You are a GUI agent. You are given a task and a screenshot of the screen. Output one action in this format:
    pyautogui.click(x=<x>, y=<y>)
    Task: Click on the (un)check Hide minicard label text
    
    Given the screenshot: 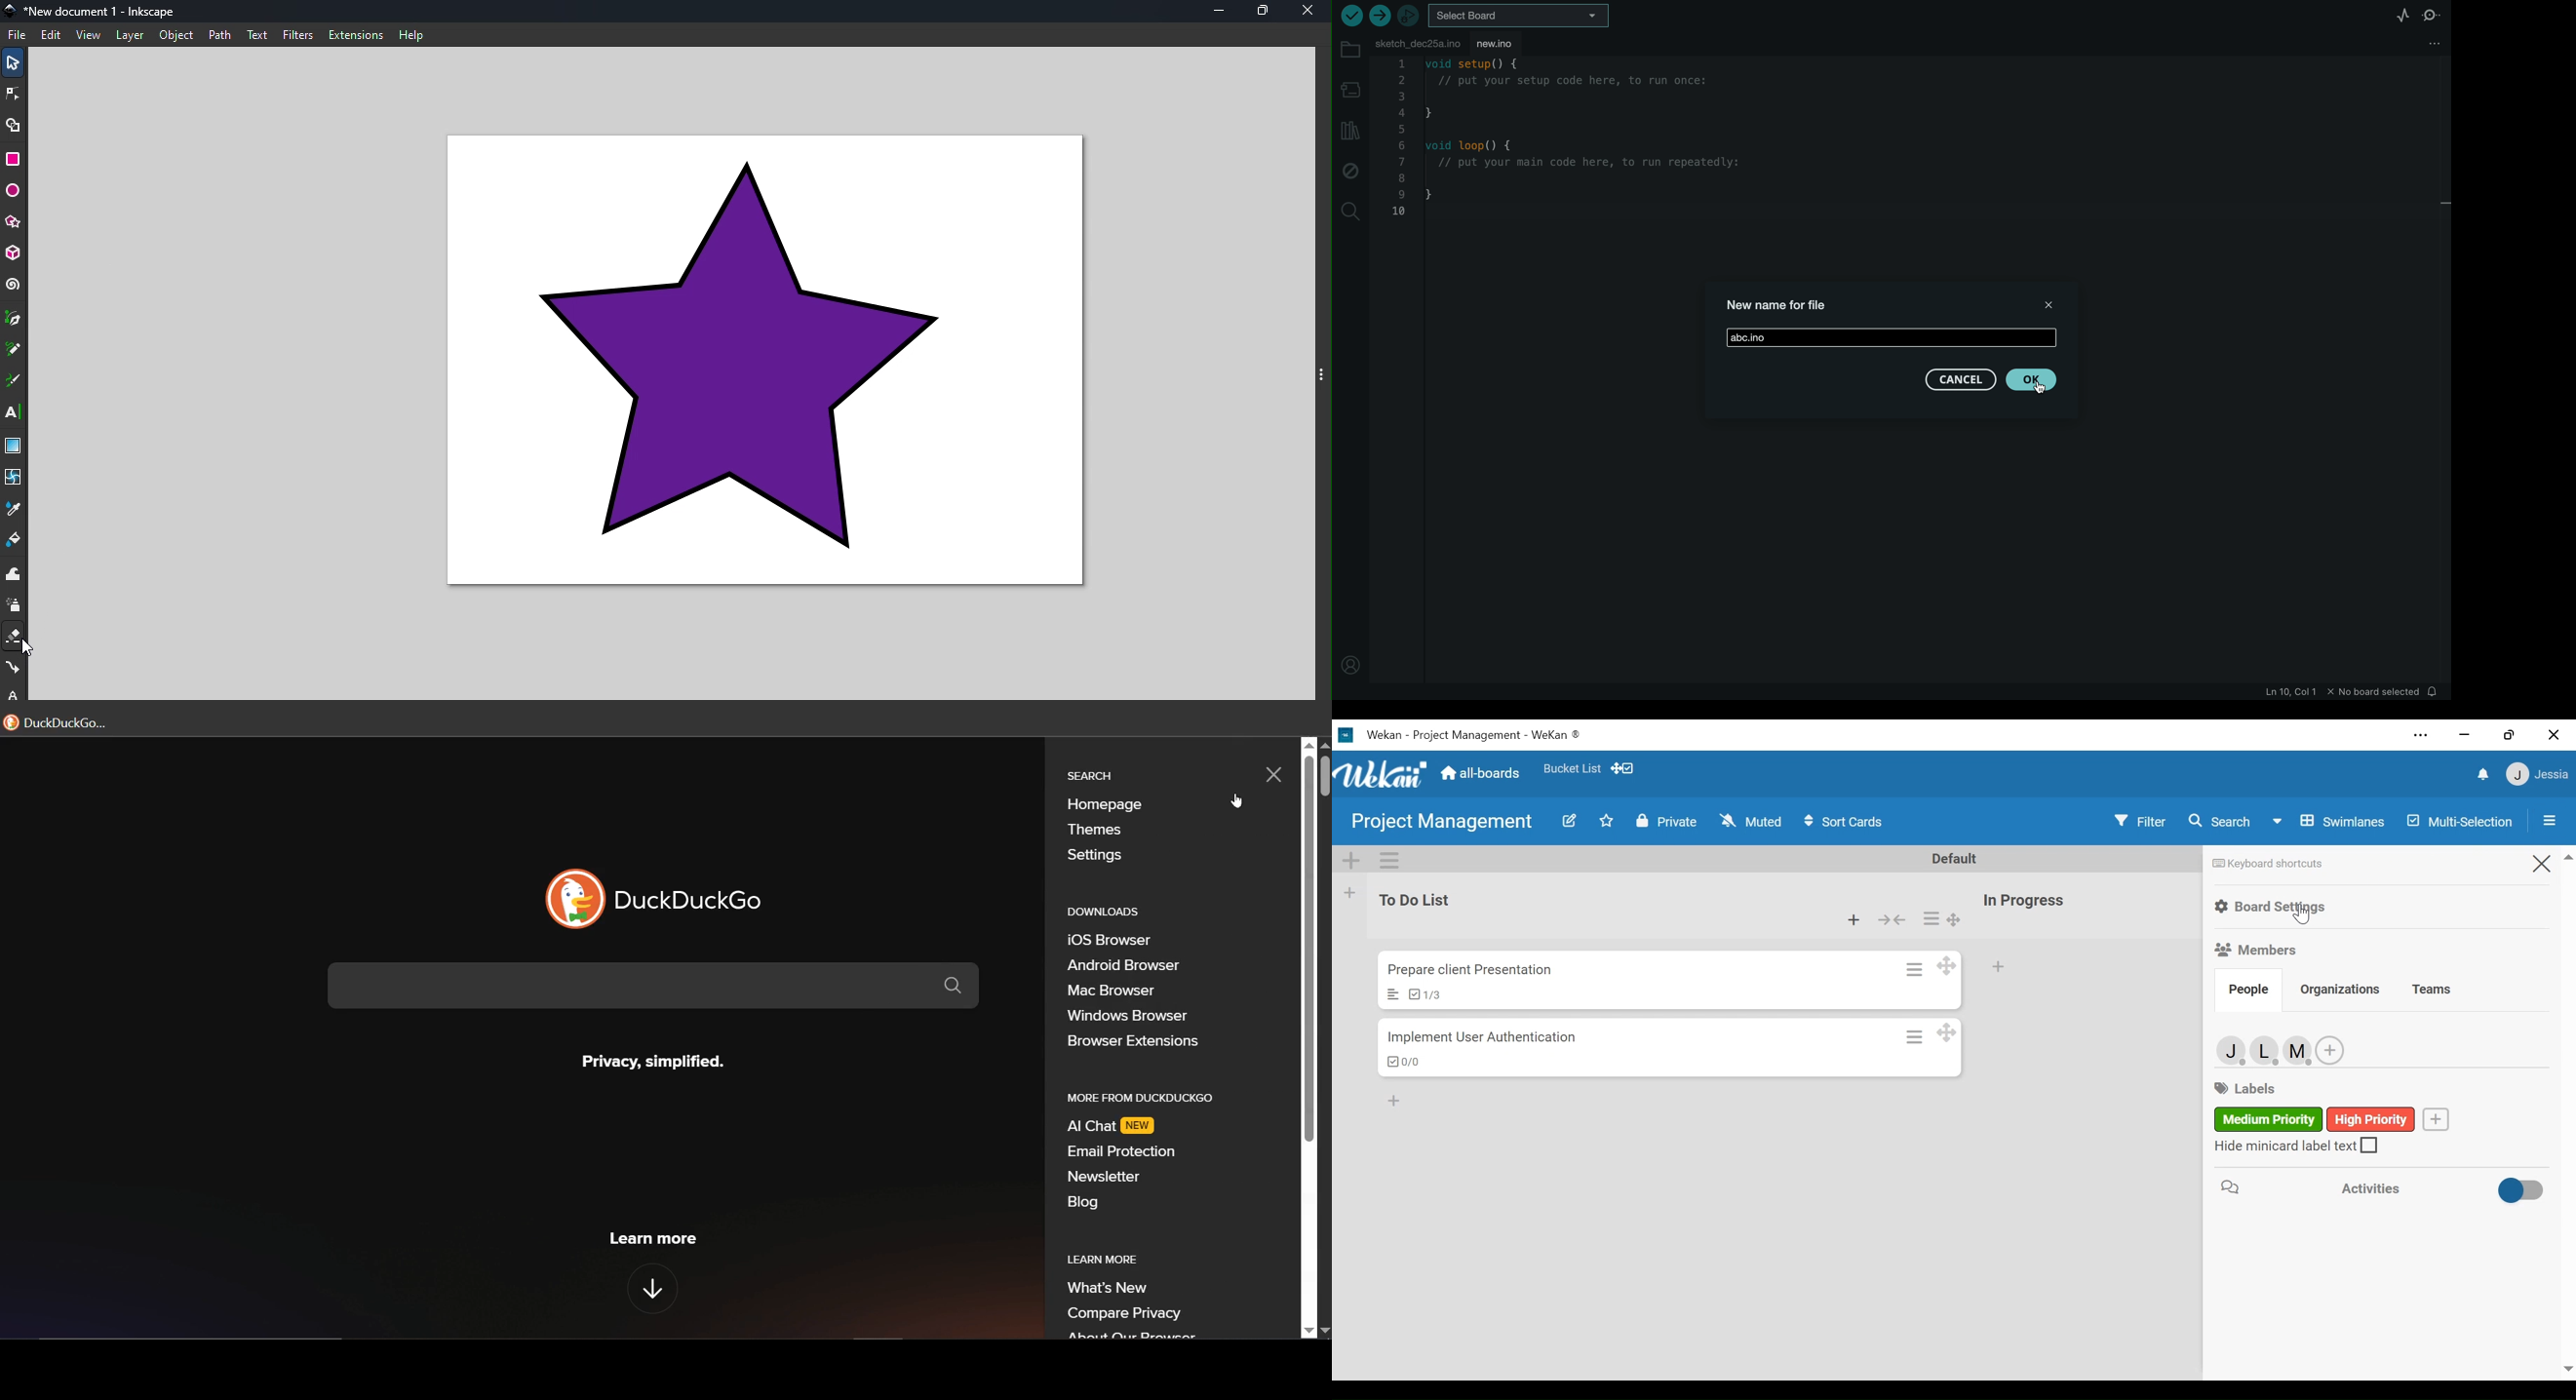 What is the action you would take?
    pyautogui.click(x=2304, y=1149)
    